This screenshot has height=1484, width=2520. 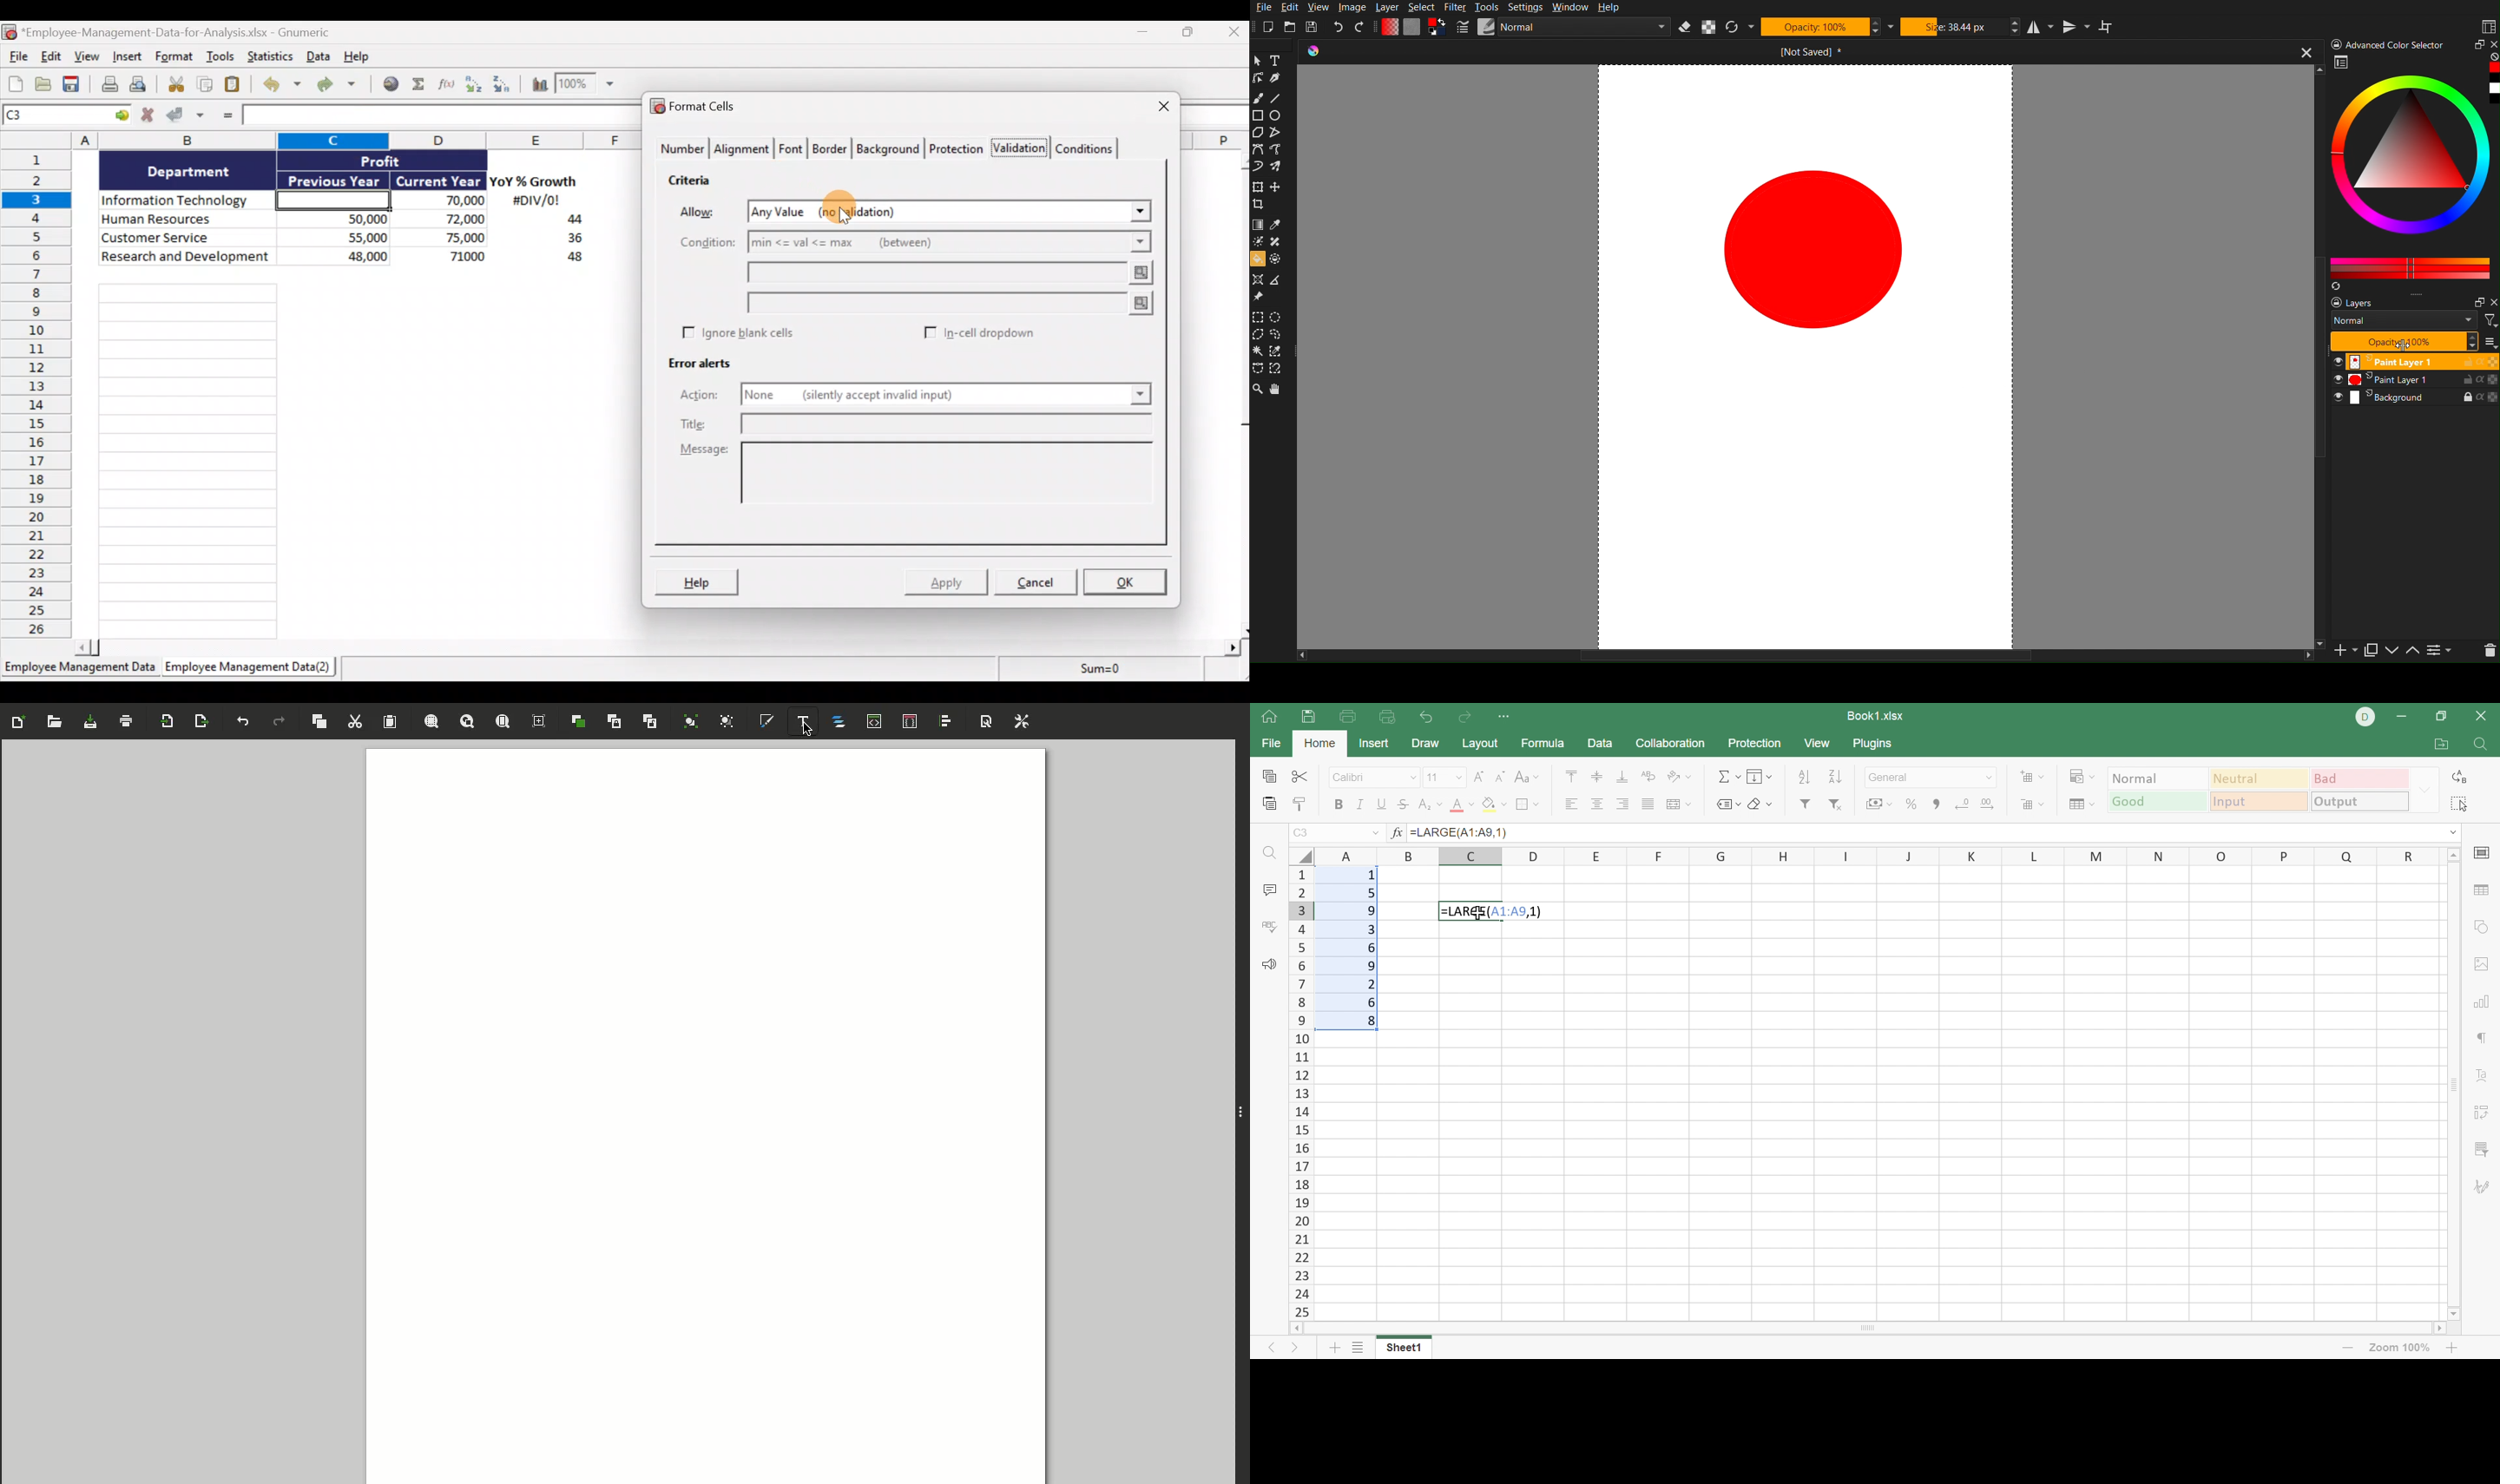 I want to click on Drop Down, so click(x=1413, y=777).